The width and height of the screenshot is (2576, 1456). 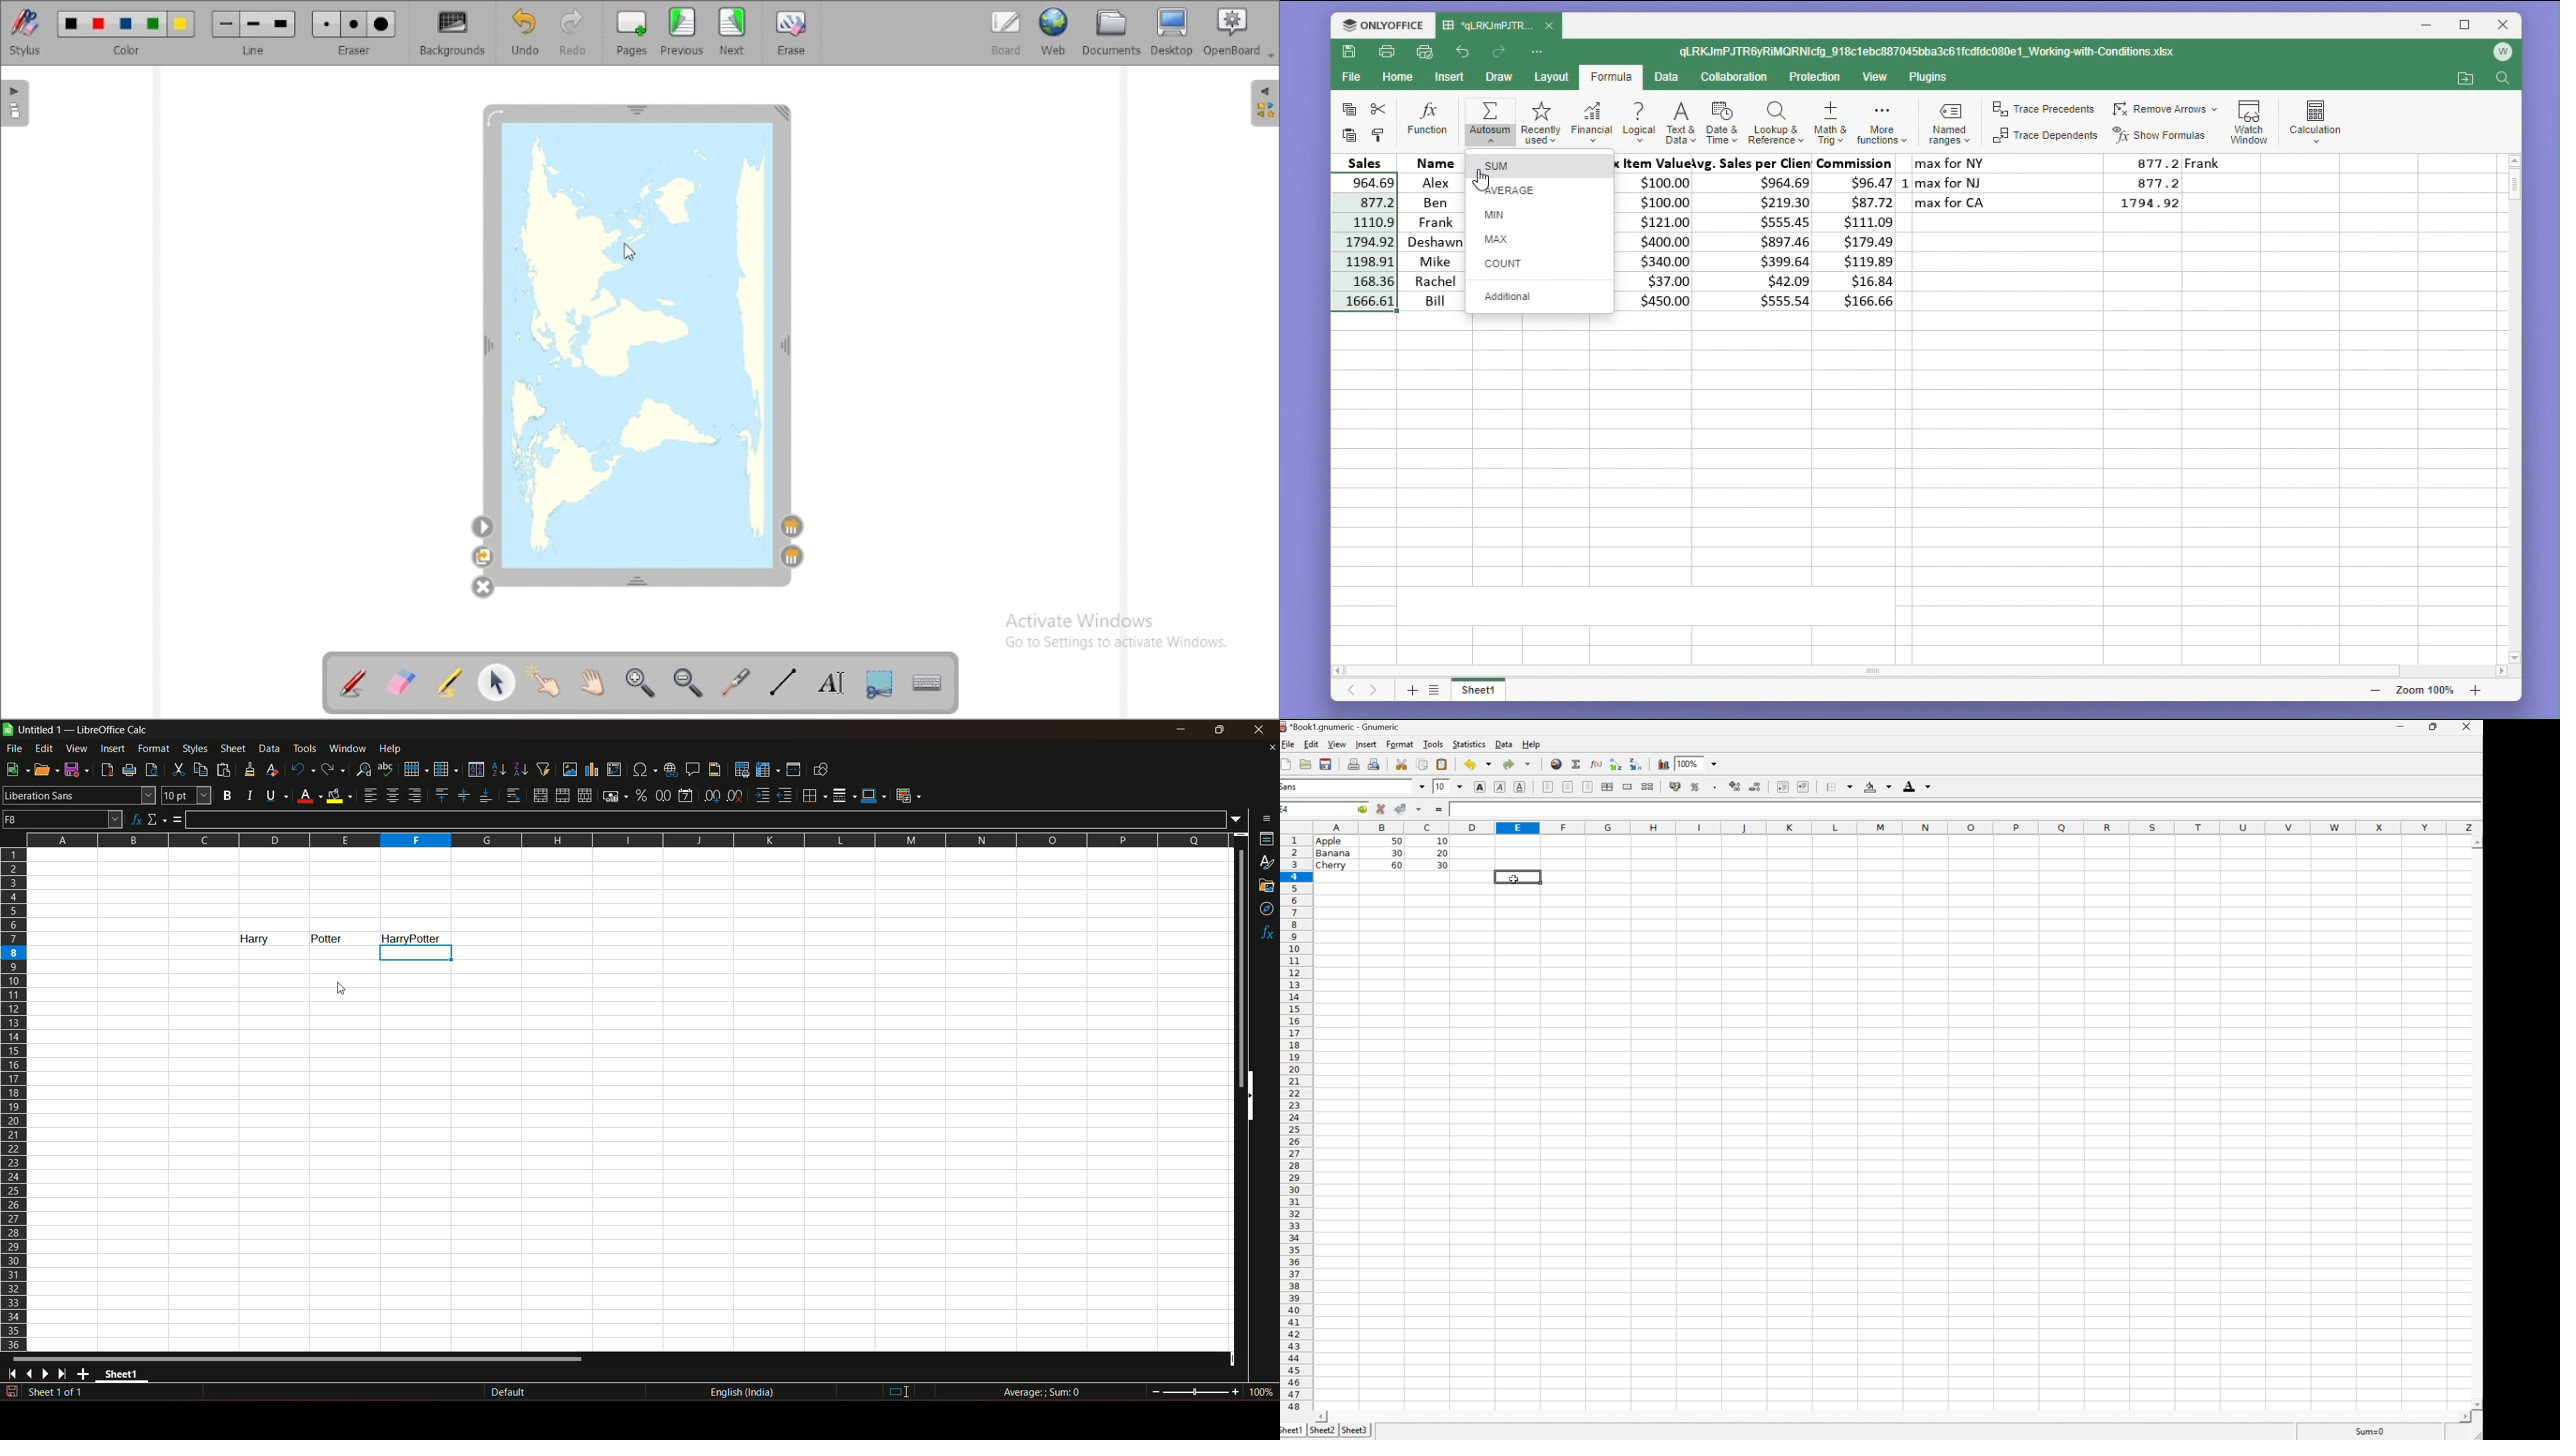 What do you see at coordinates (1616, 764) in the screenshot?
I see `Sort the selected region in ascending order based on the first column selected` at bounding box center [1616, 764].